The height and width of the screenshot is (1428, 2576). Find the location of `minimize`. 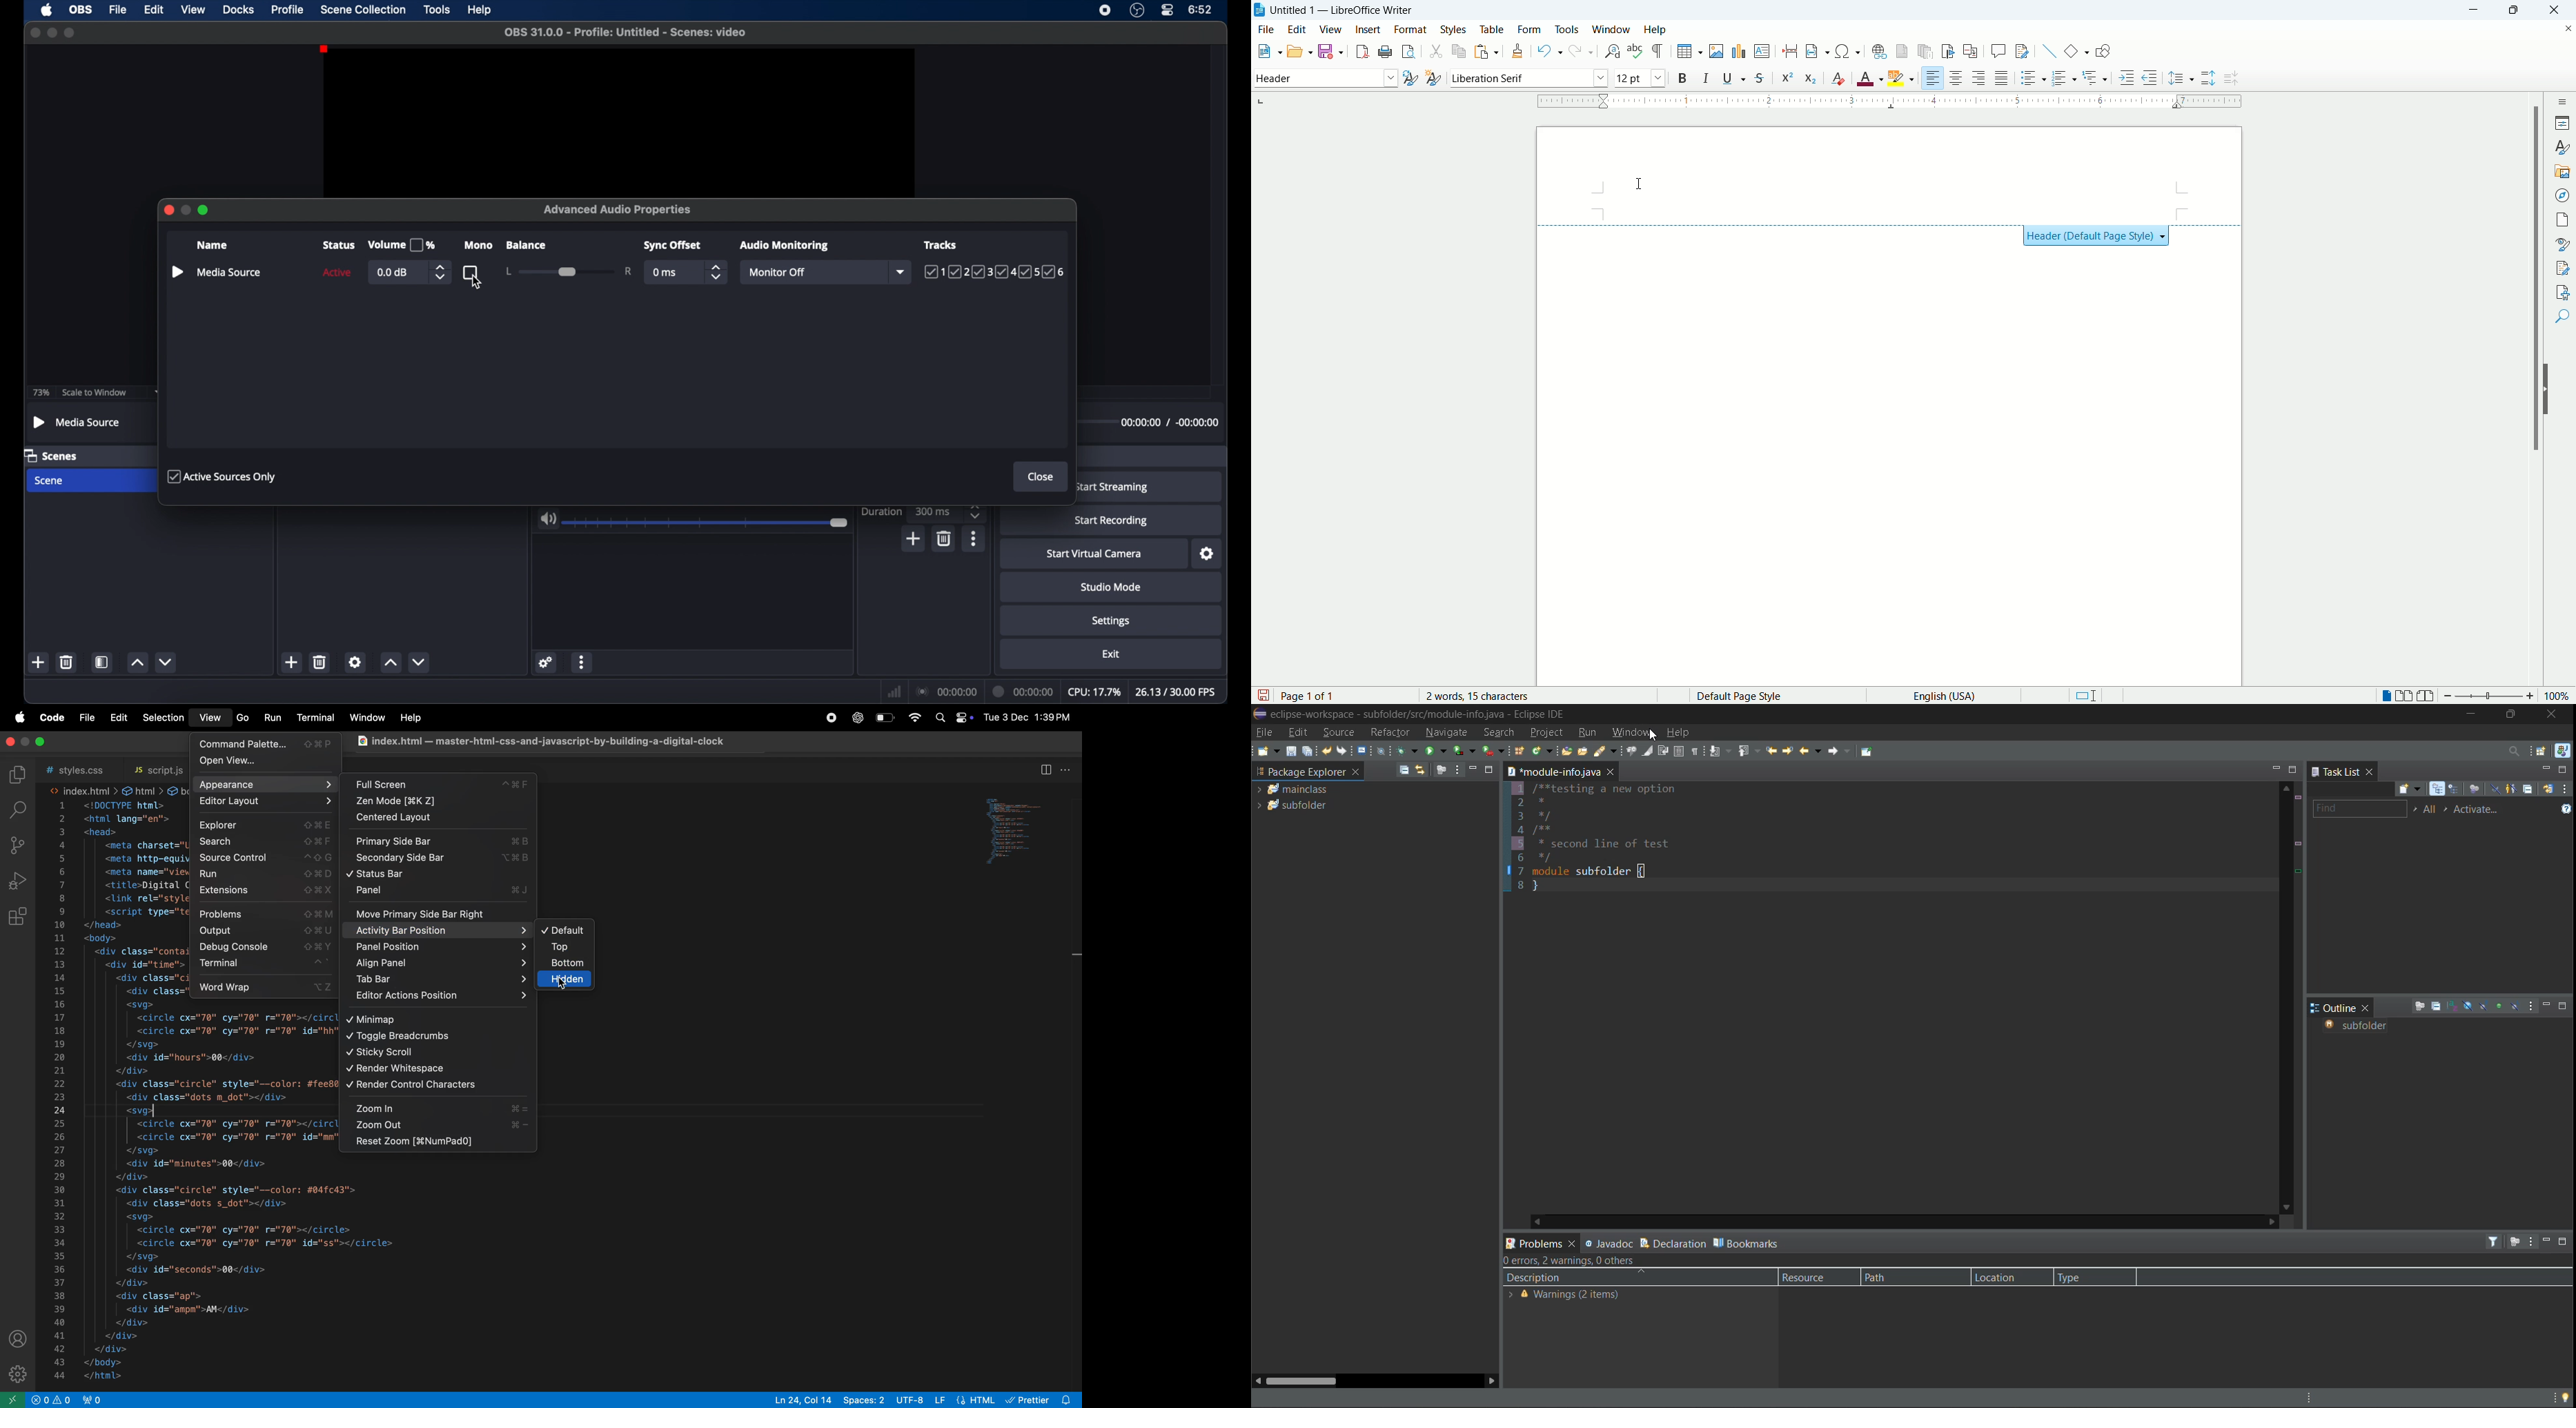

minimize is located at coordinates (52, 33).